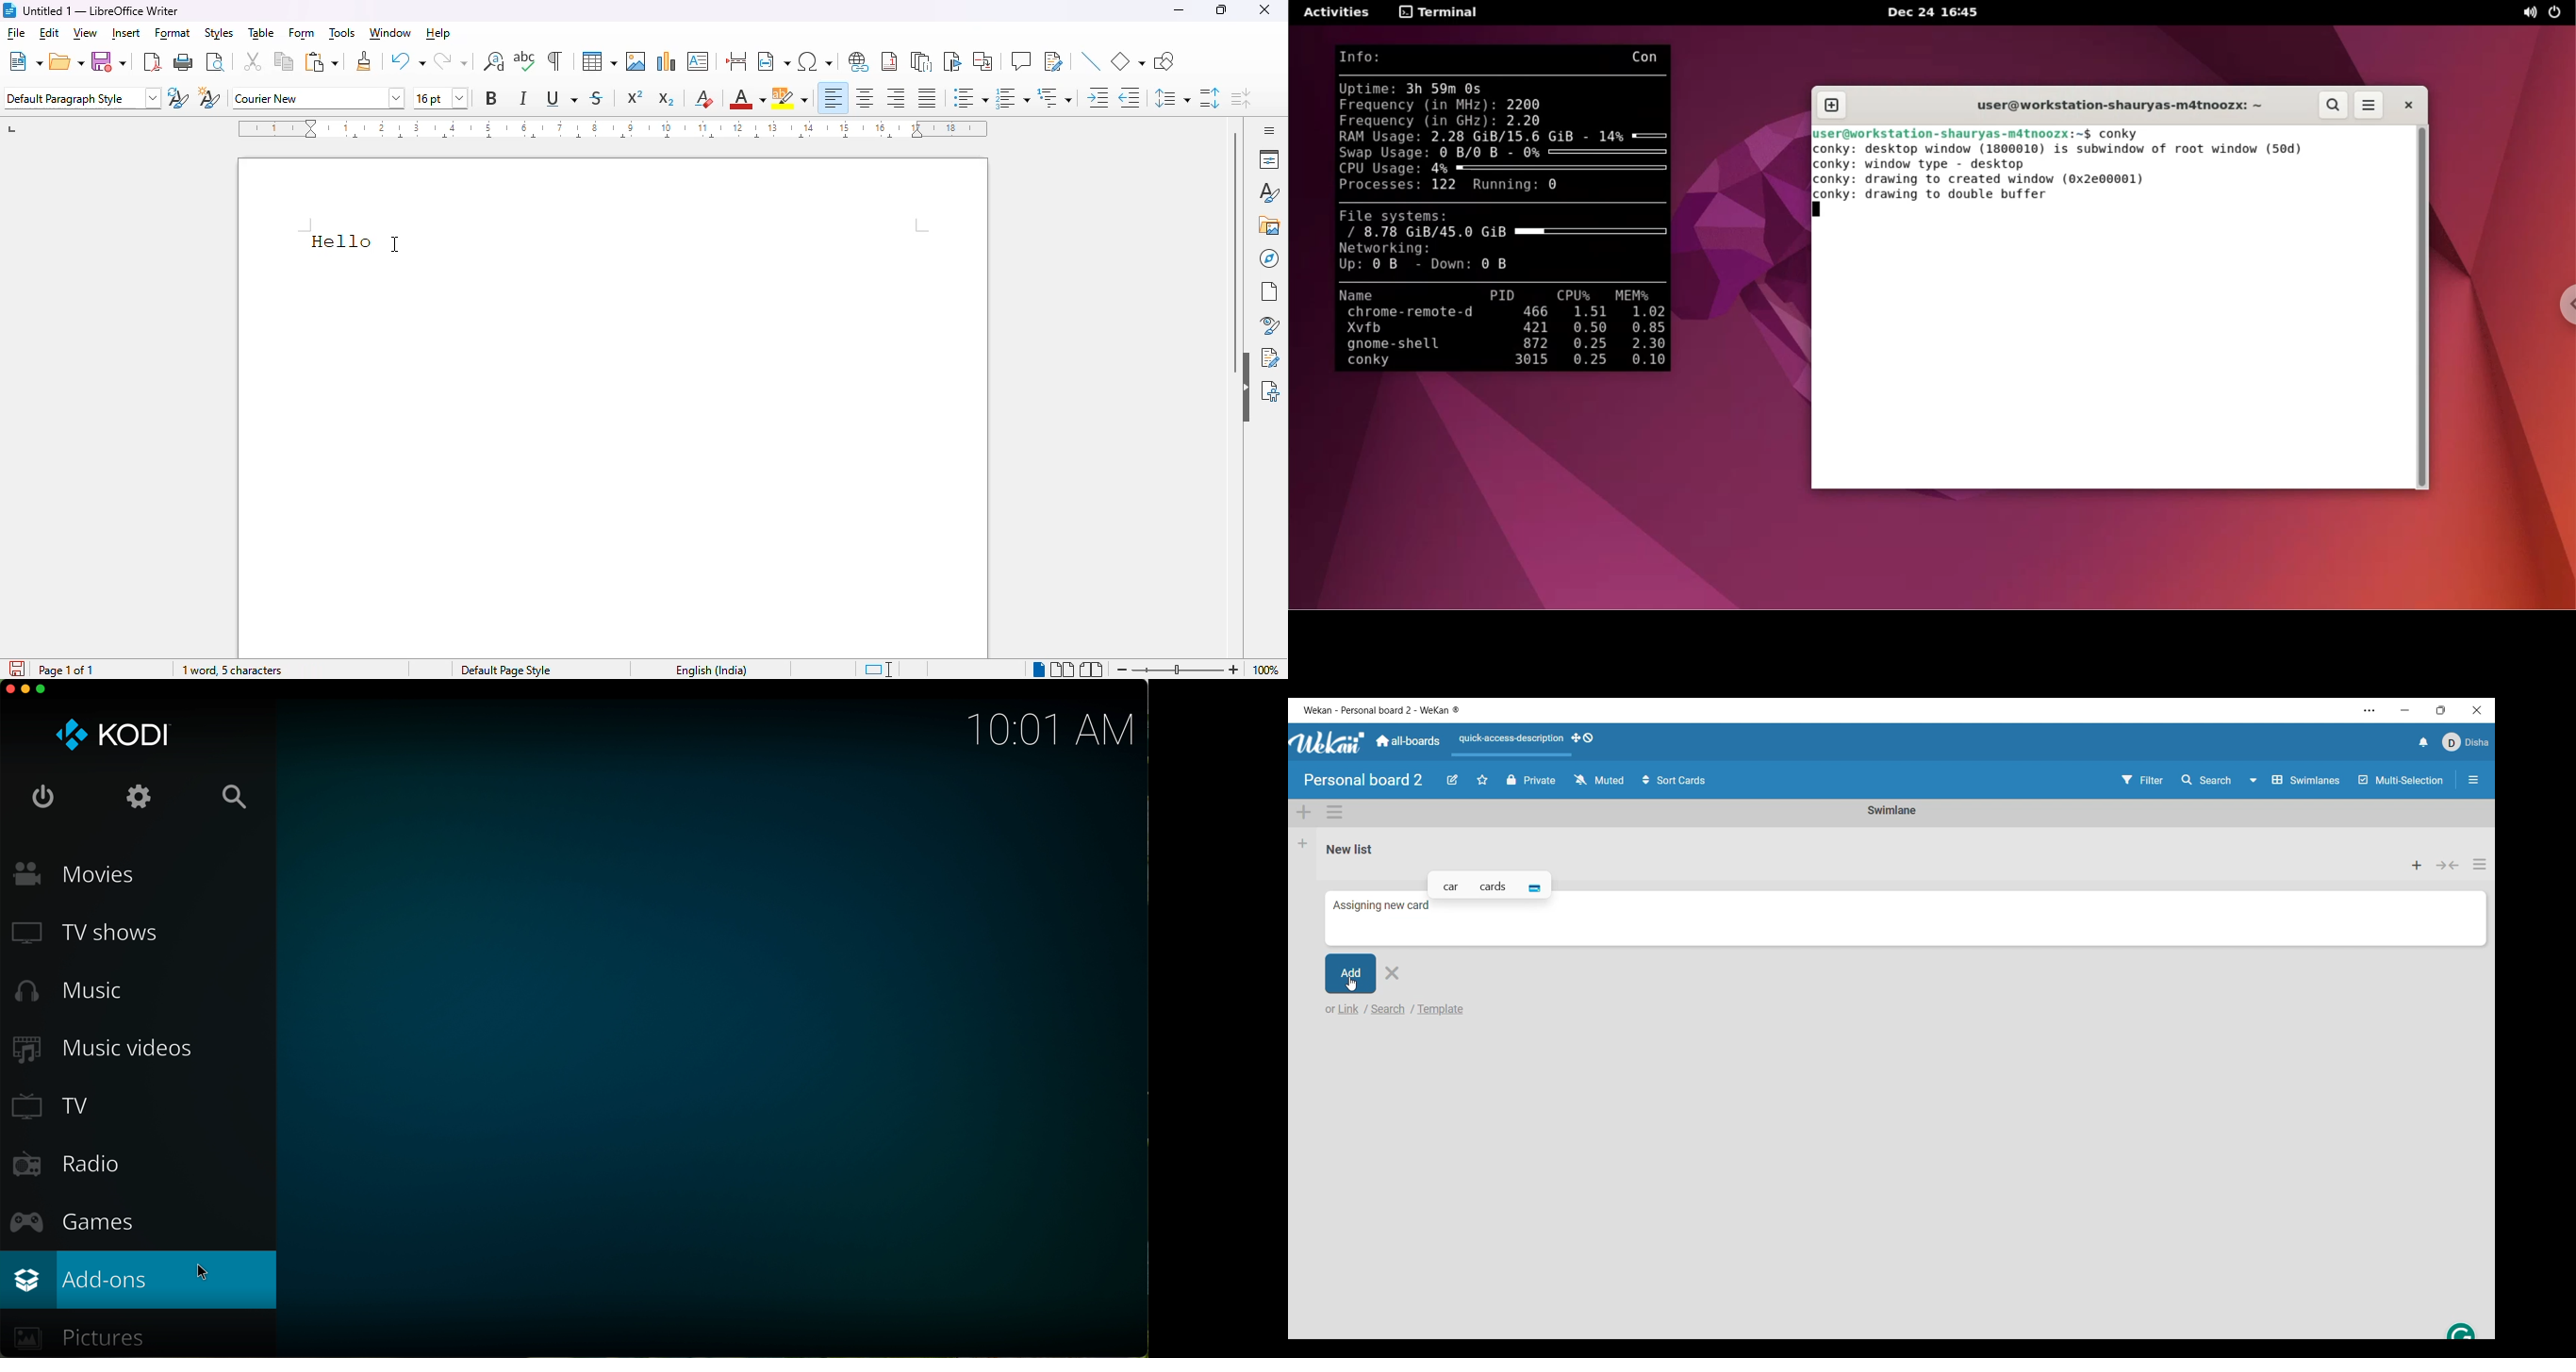 The image size is (2576, 1372). Describe the element at coordinates (667, 60) in the screenshot. I see `insert chart` at that location.